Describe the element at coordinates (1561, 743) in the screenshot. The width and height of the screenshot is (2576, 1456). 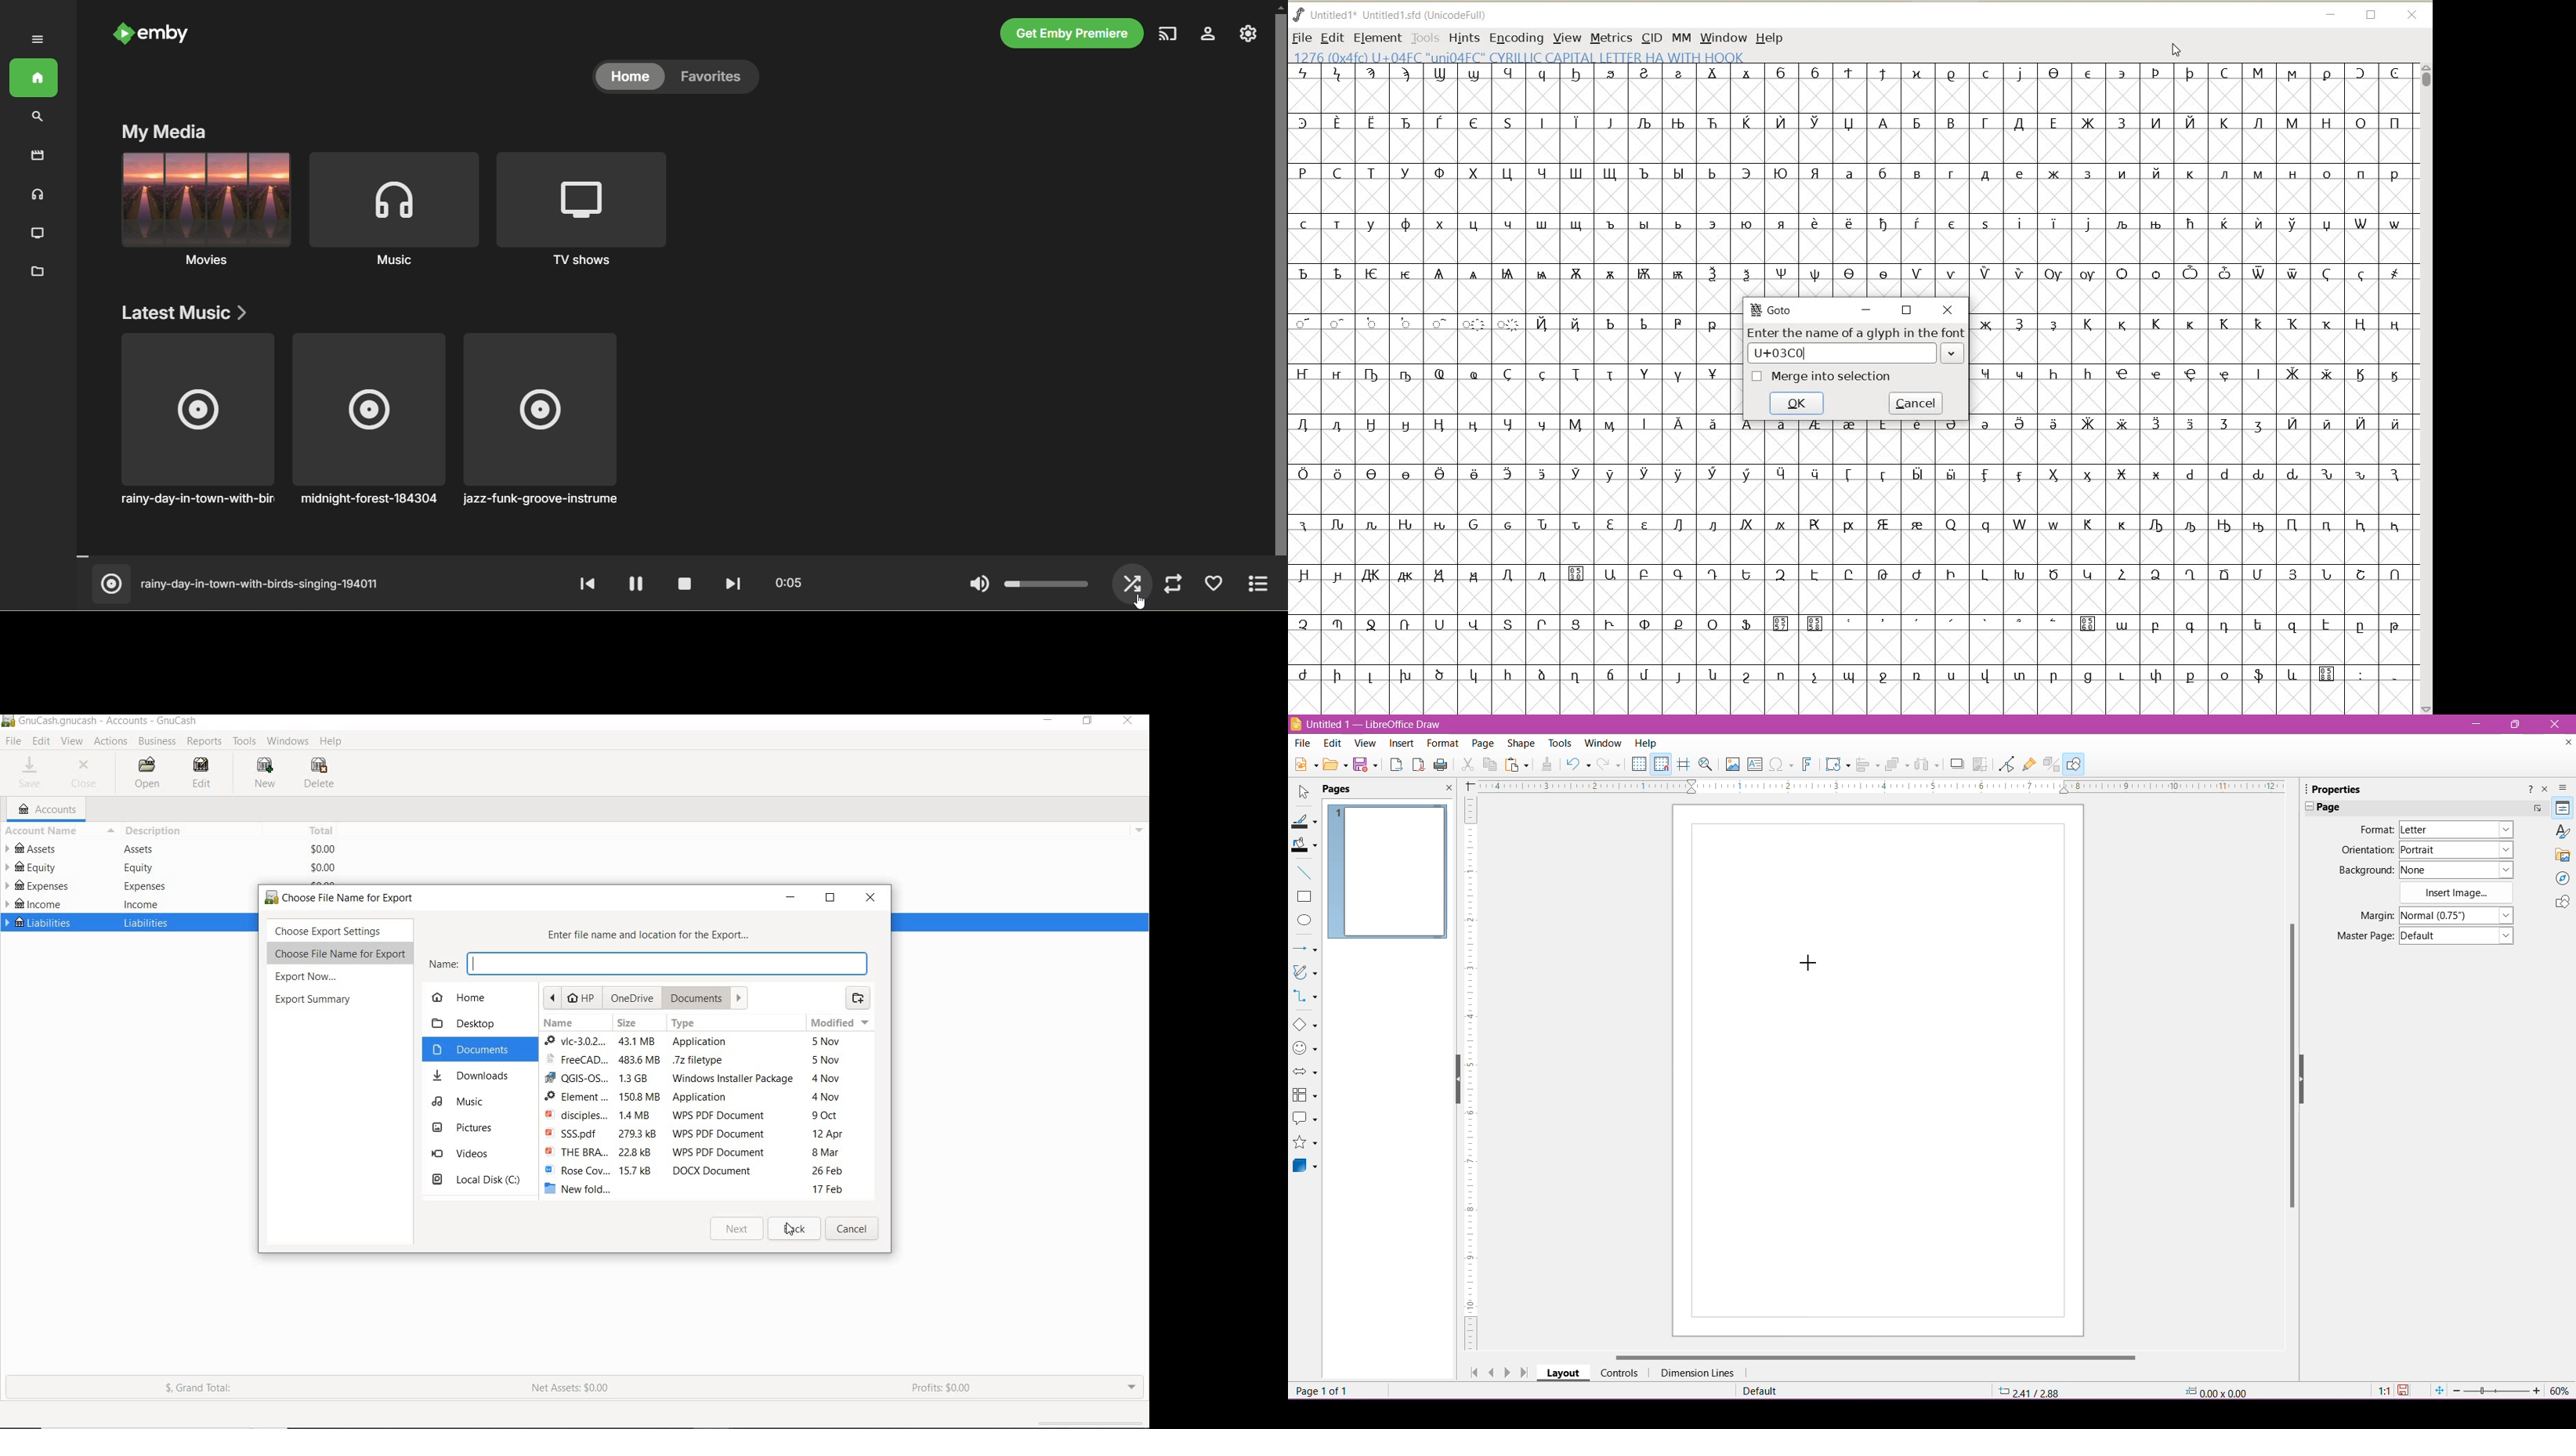
I see `Tools` at that location.